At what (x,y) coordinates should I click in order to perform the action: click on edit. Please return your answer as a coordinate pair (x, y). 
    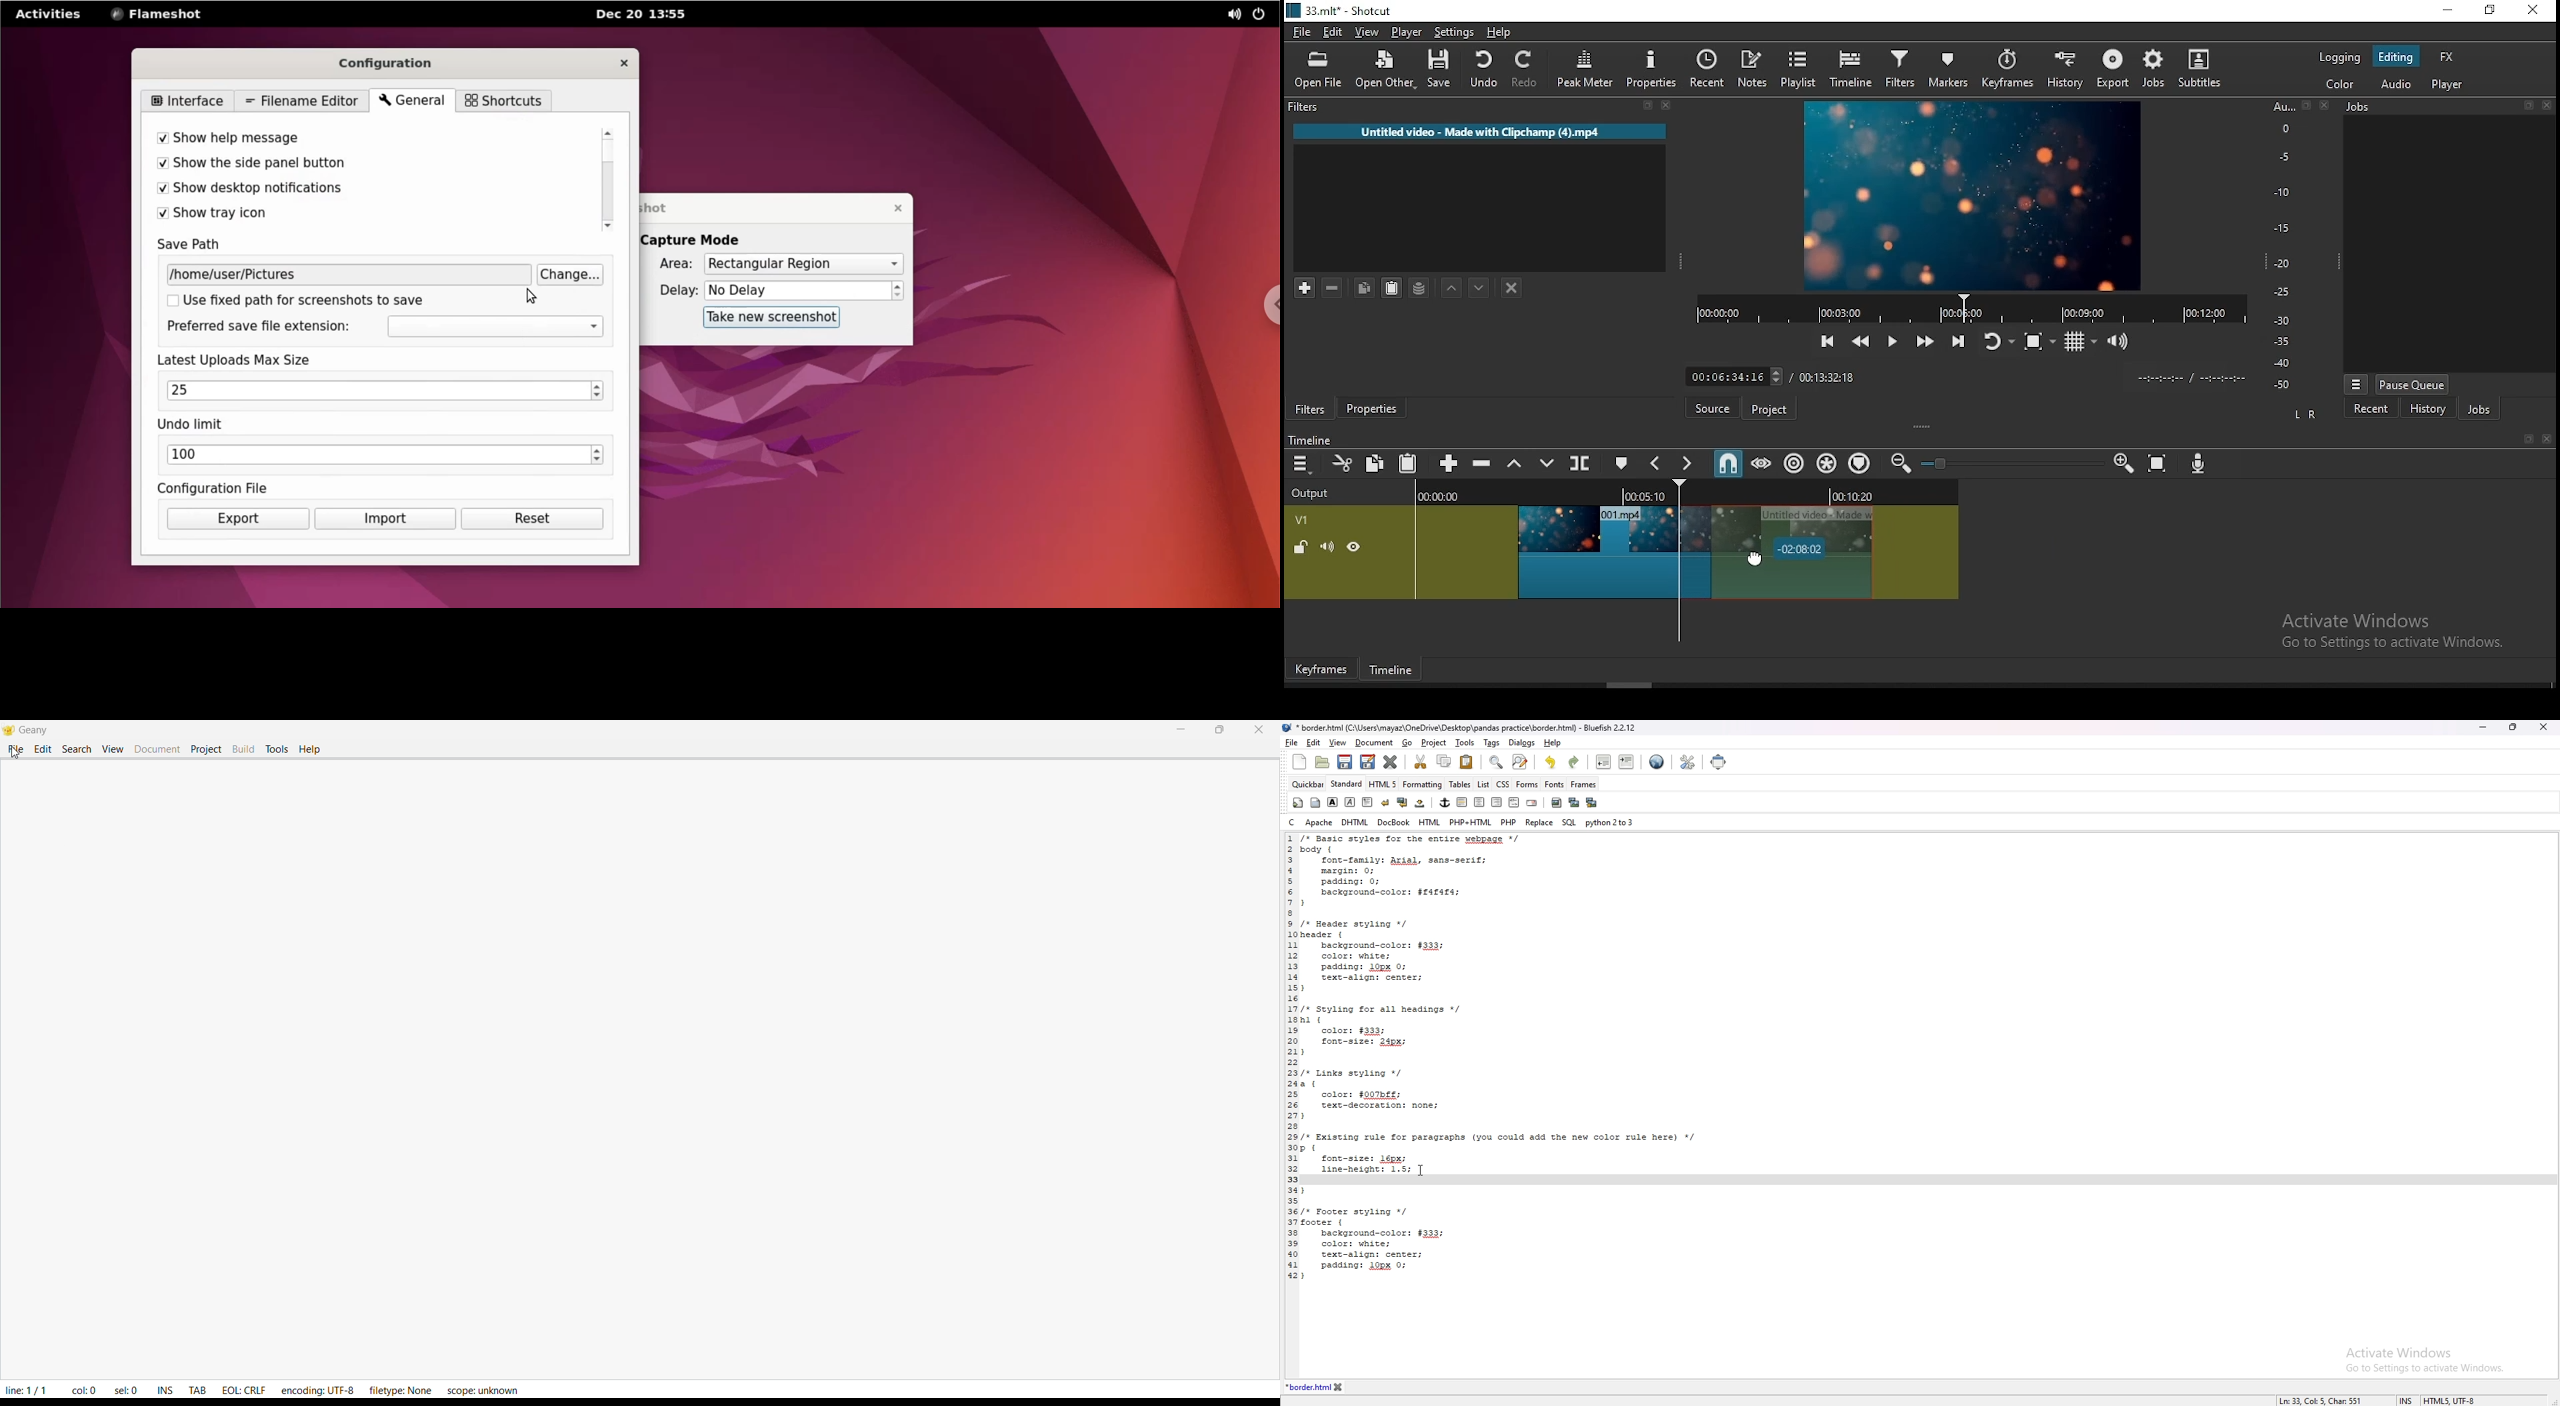
    Looking at the image, I should click on (1334, 34).